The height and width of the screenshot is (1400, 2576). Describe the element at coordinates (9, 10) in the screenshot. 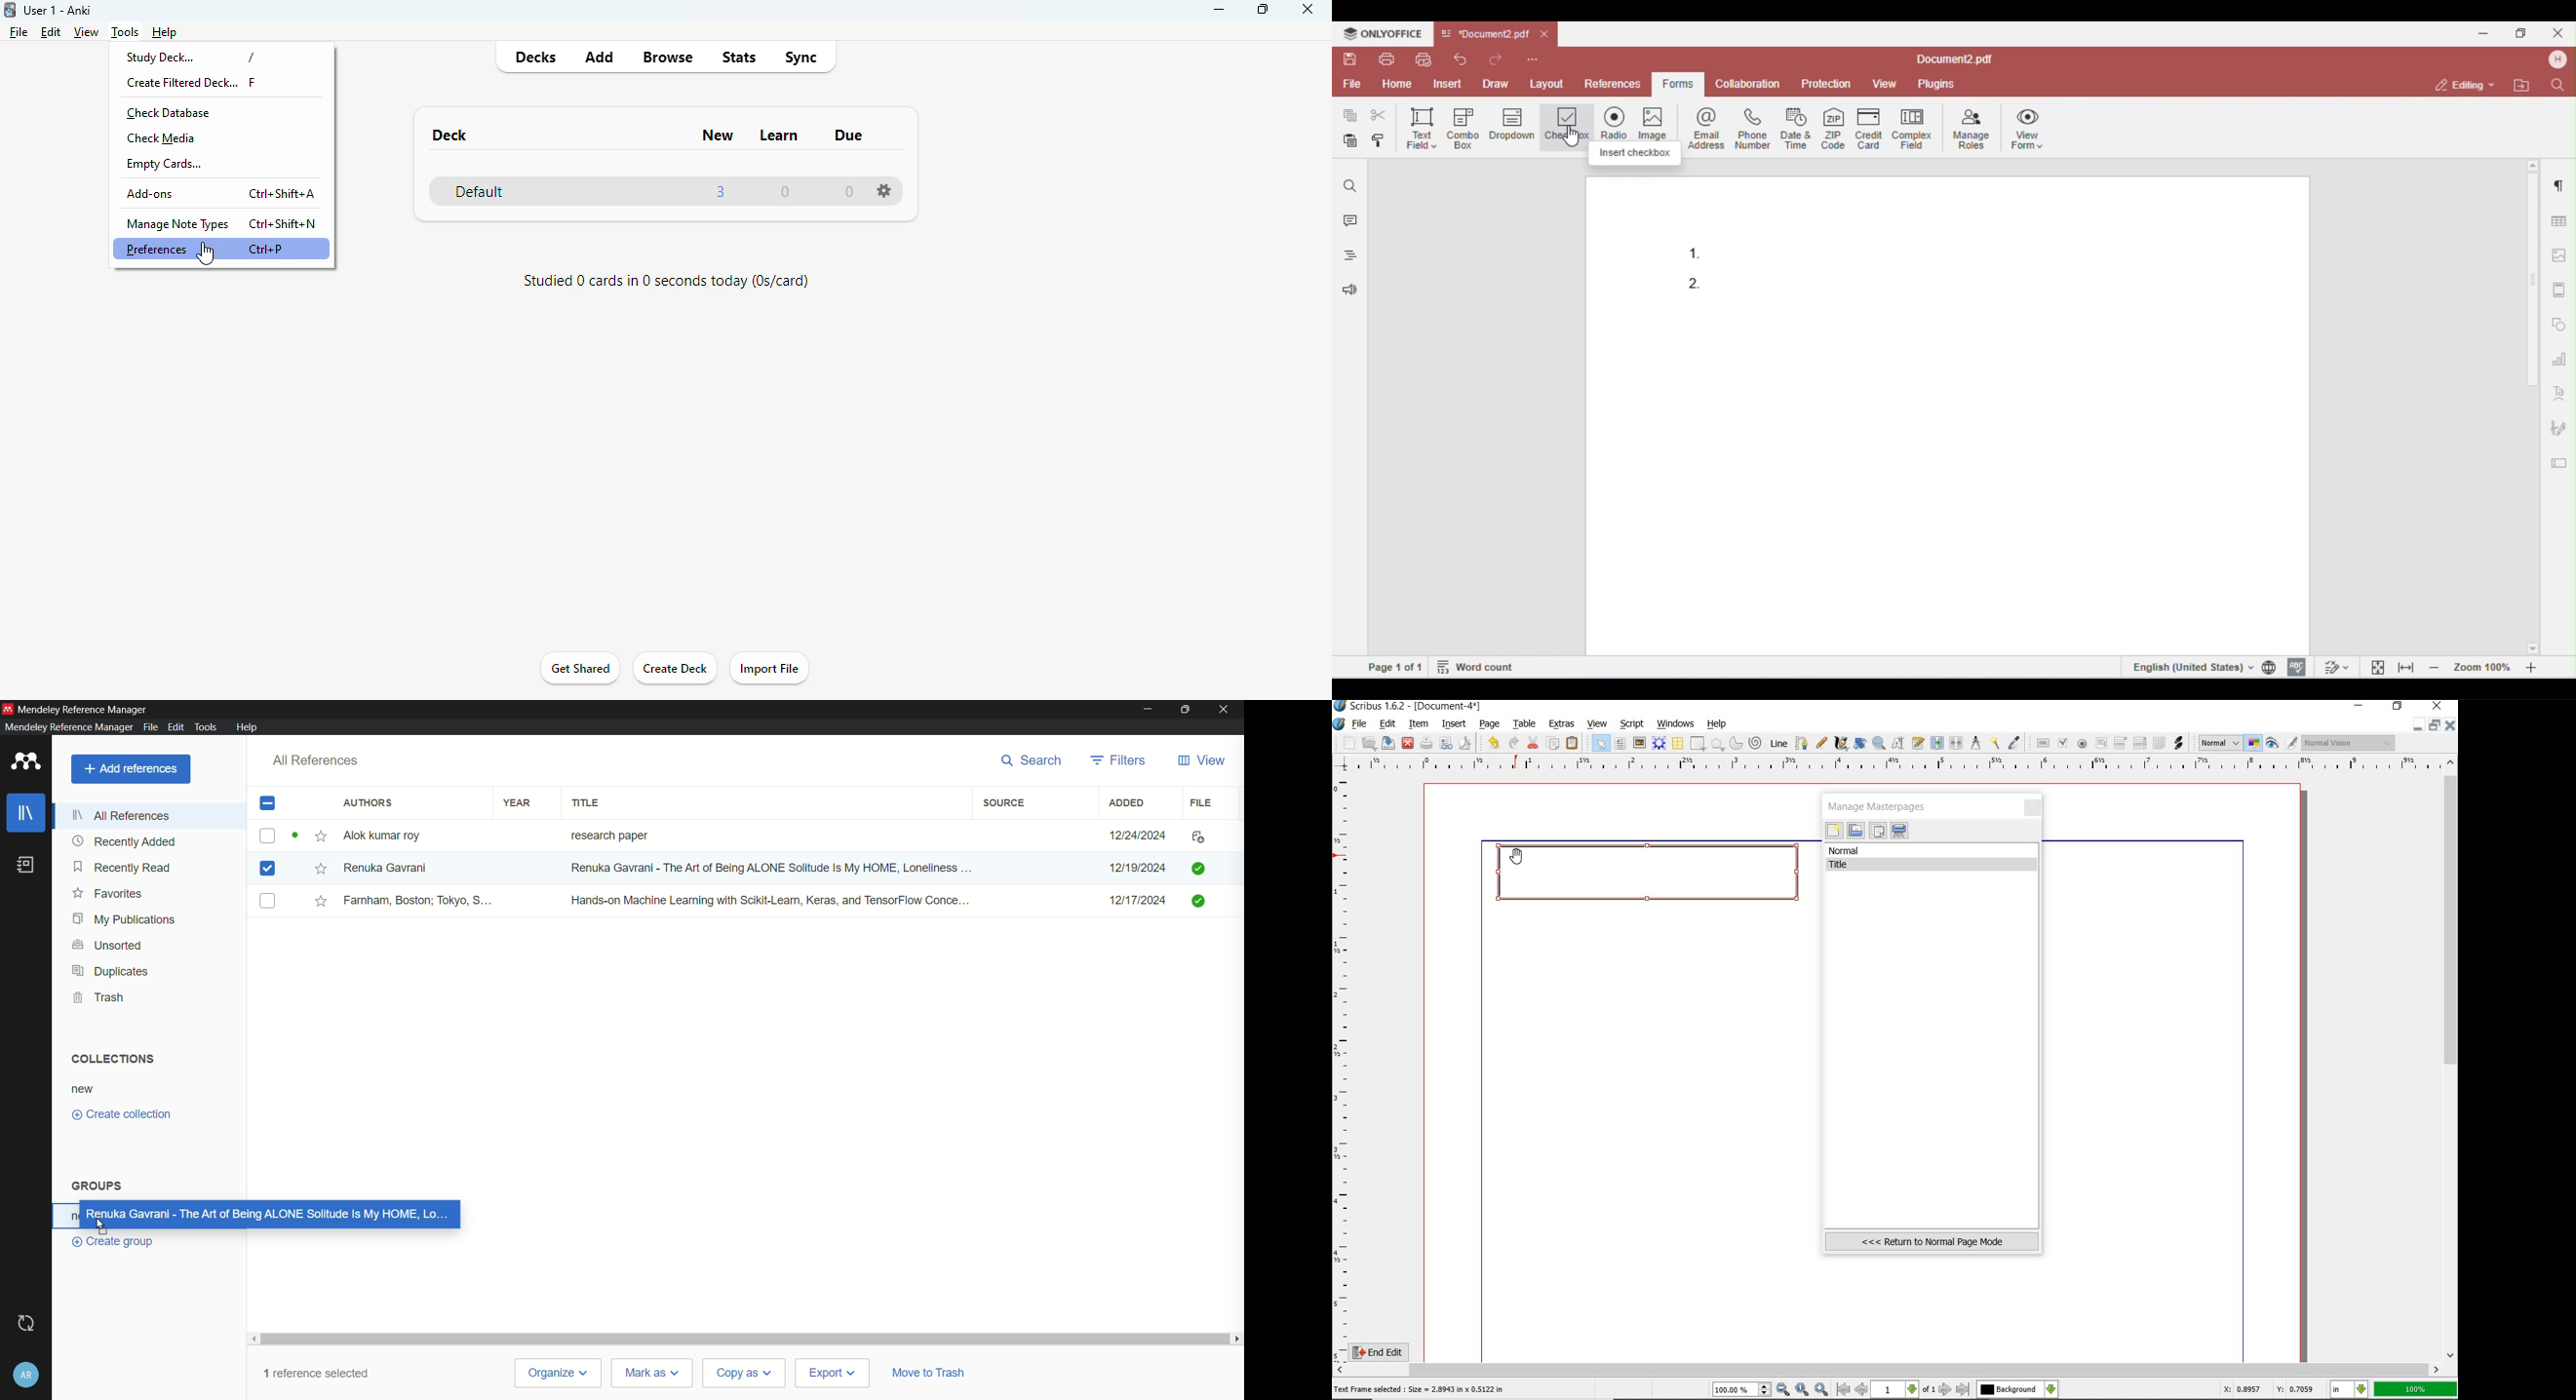

I see `logo` at that location.